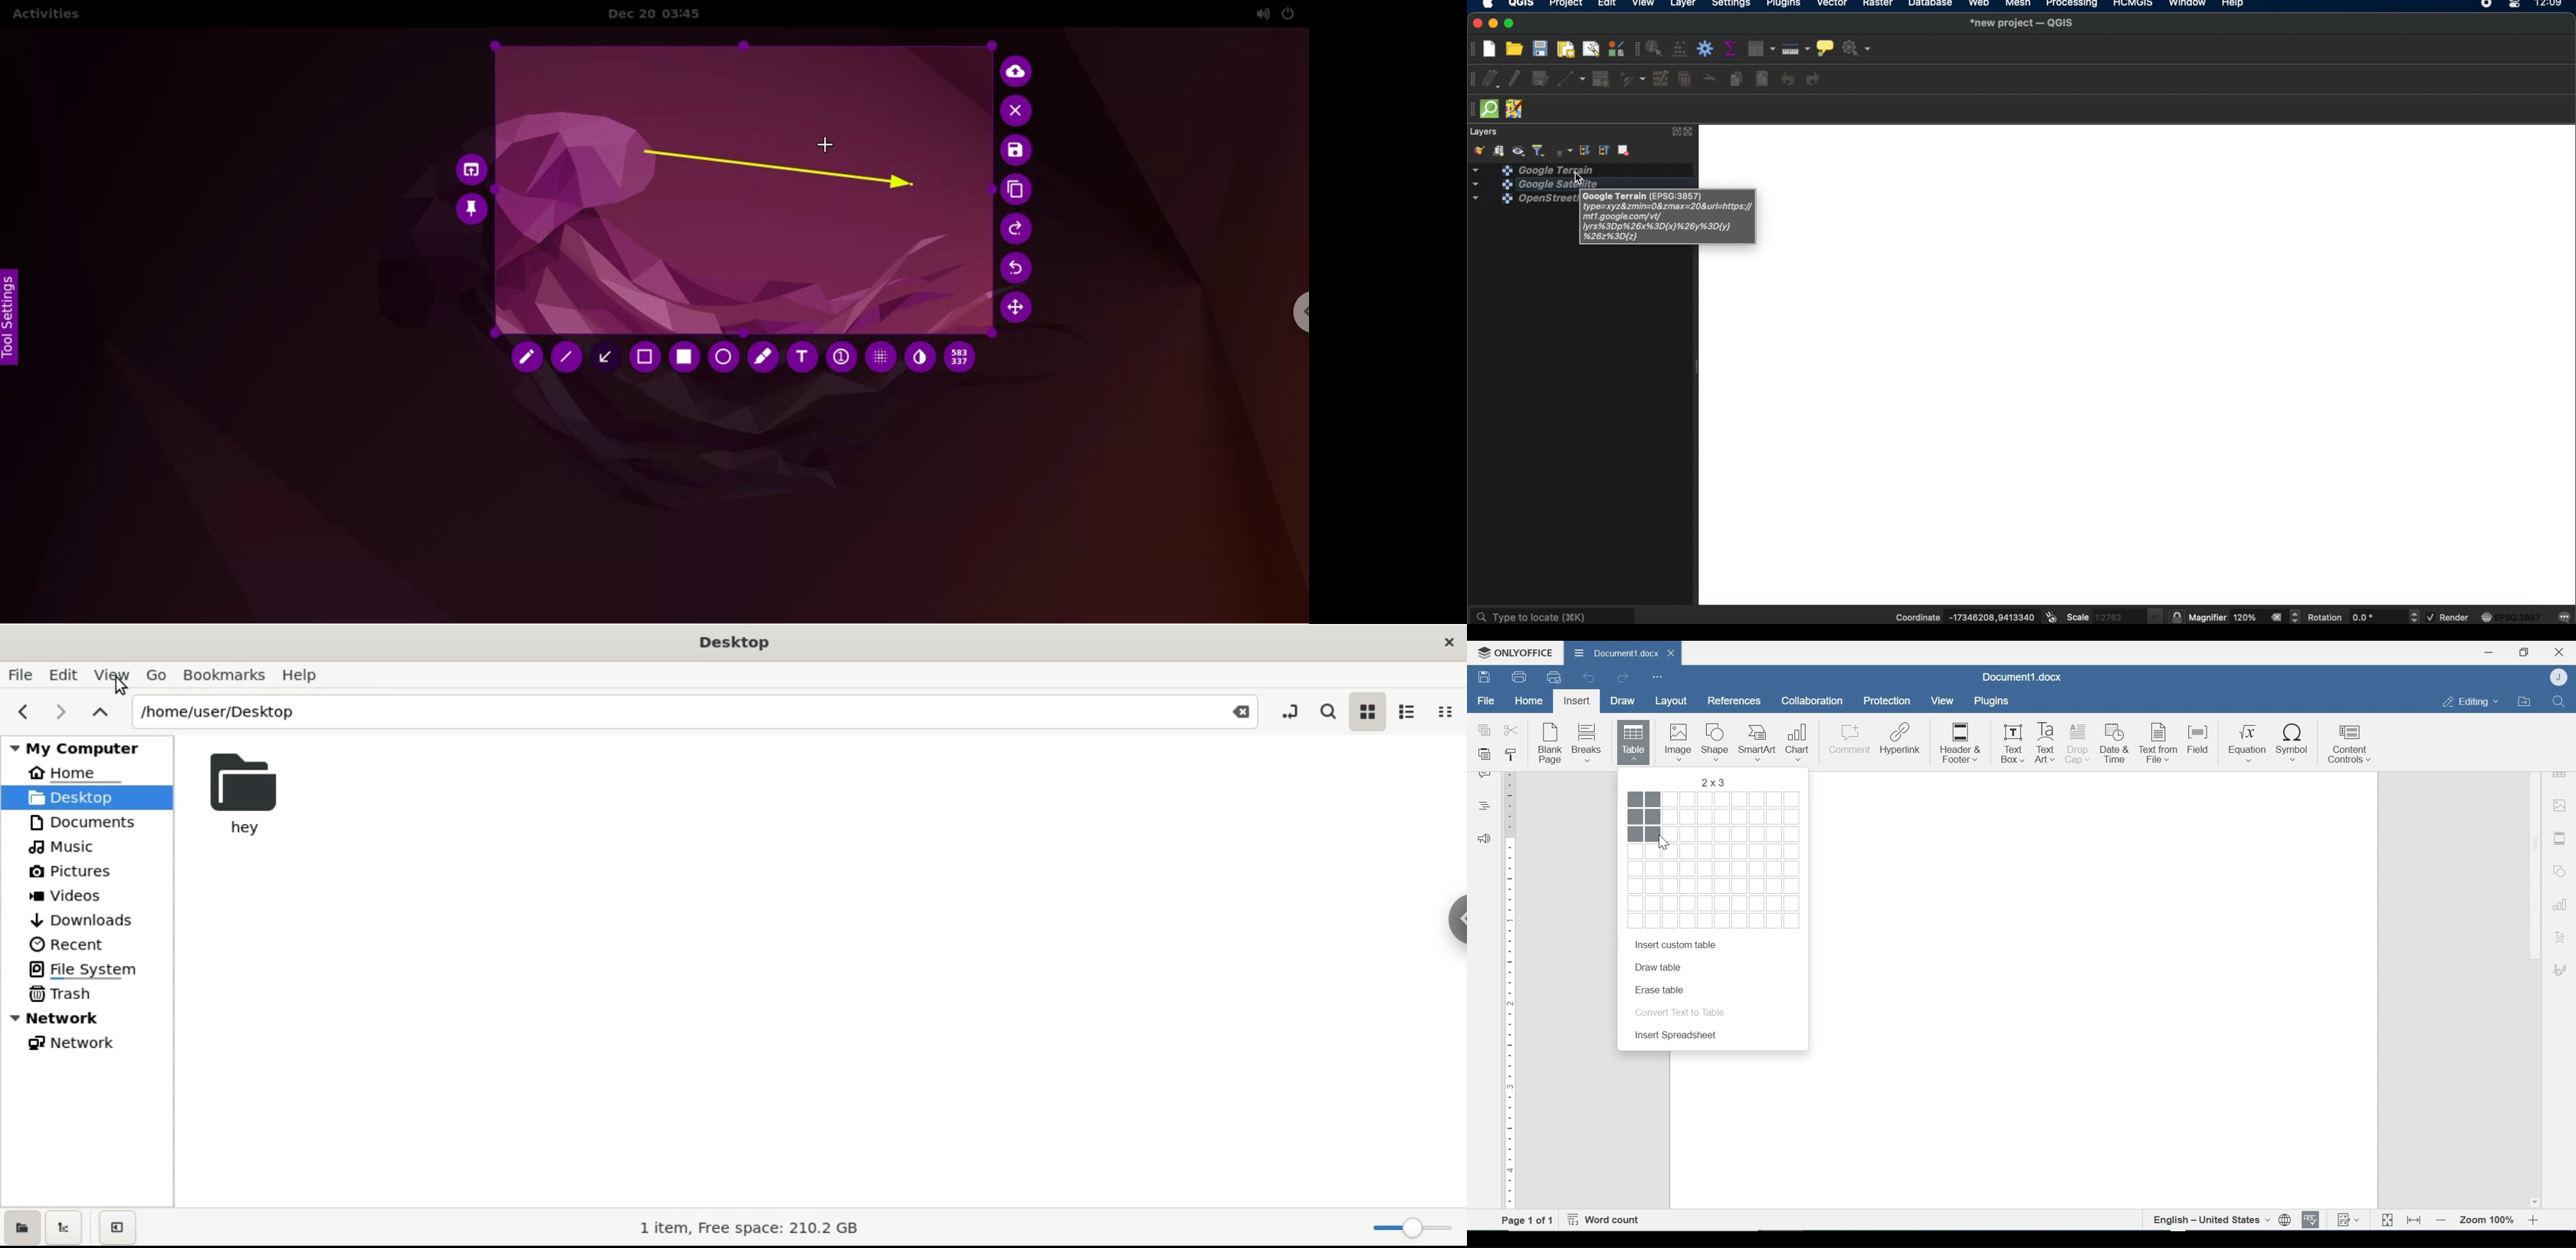  What do you see at coordinates (2235, 5) in the screenshot?
I see `help` at bounding box center [2235, 5].